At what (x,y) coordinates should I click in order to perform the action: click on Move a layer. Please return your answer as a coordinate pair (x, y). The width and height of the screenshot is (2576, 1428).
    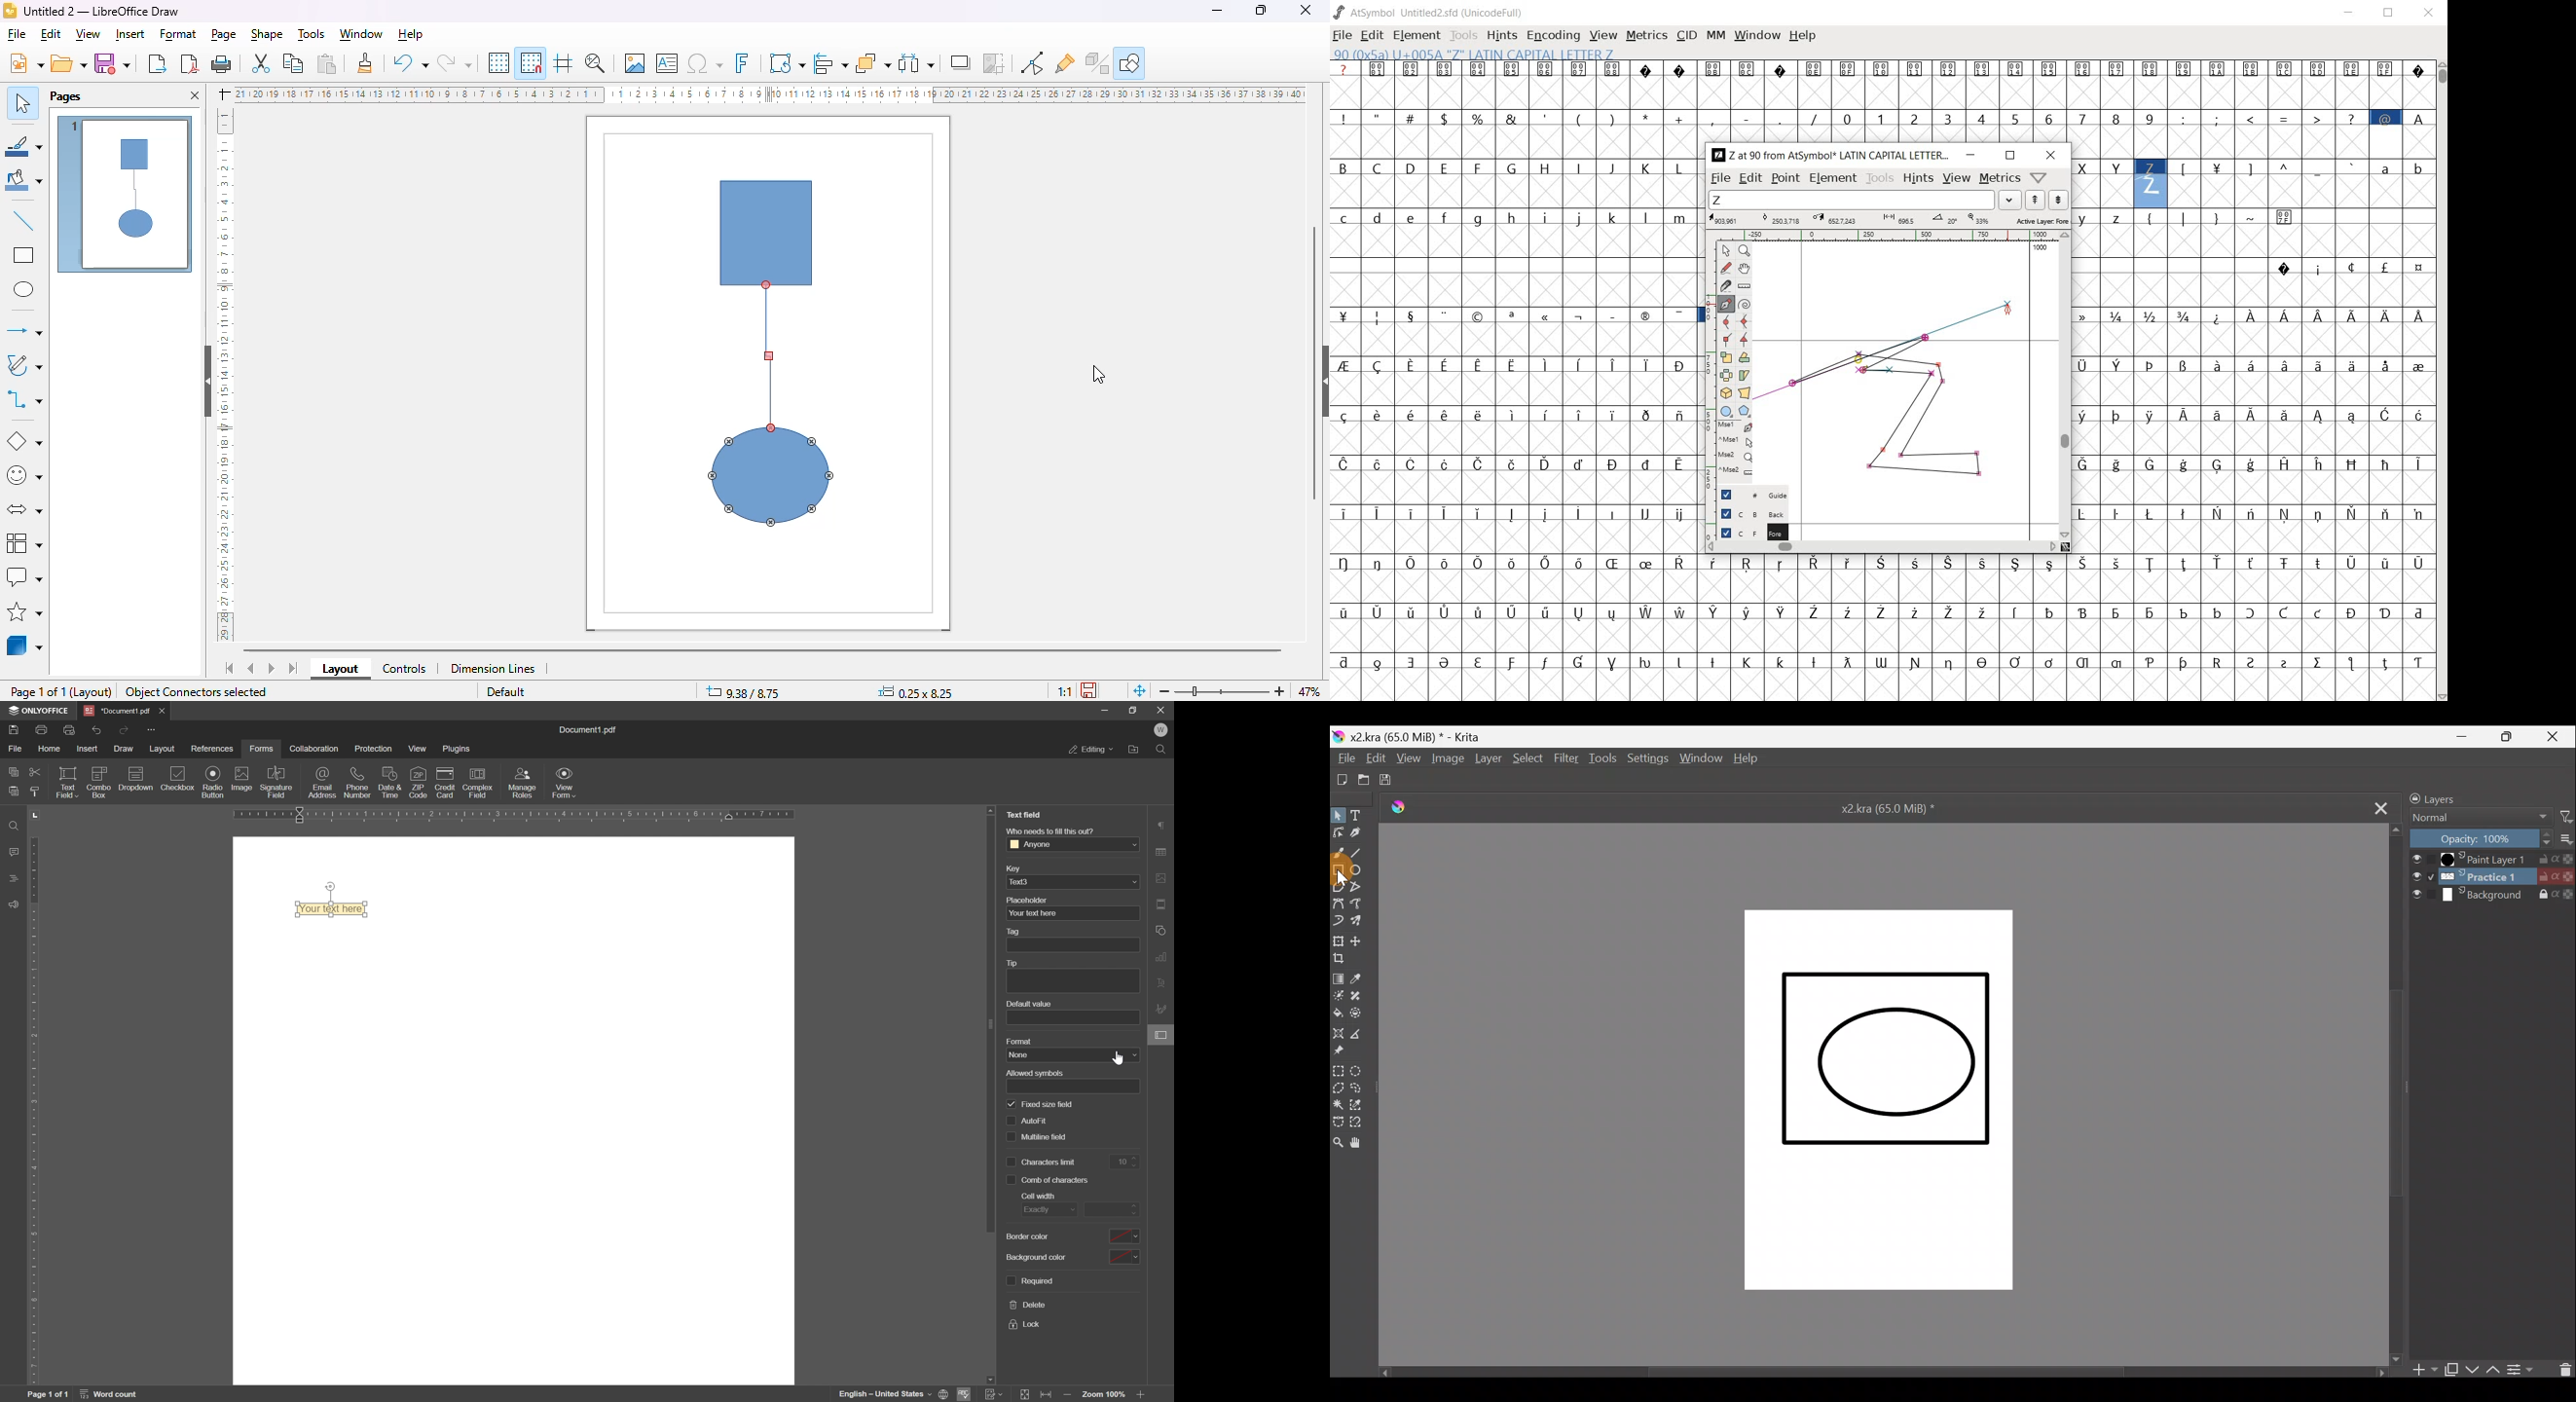
    Looking at the image, I should click on (1358, 939).